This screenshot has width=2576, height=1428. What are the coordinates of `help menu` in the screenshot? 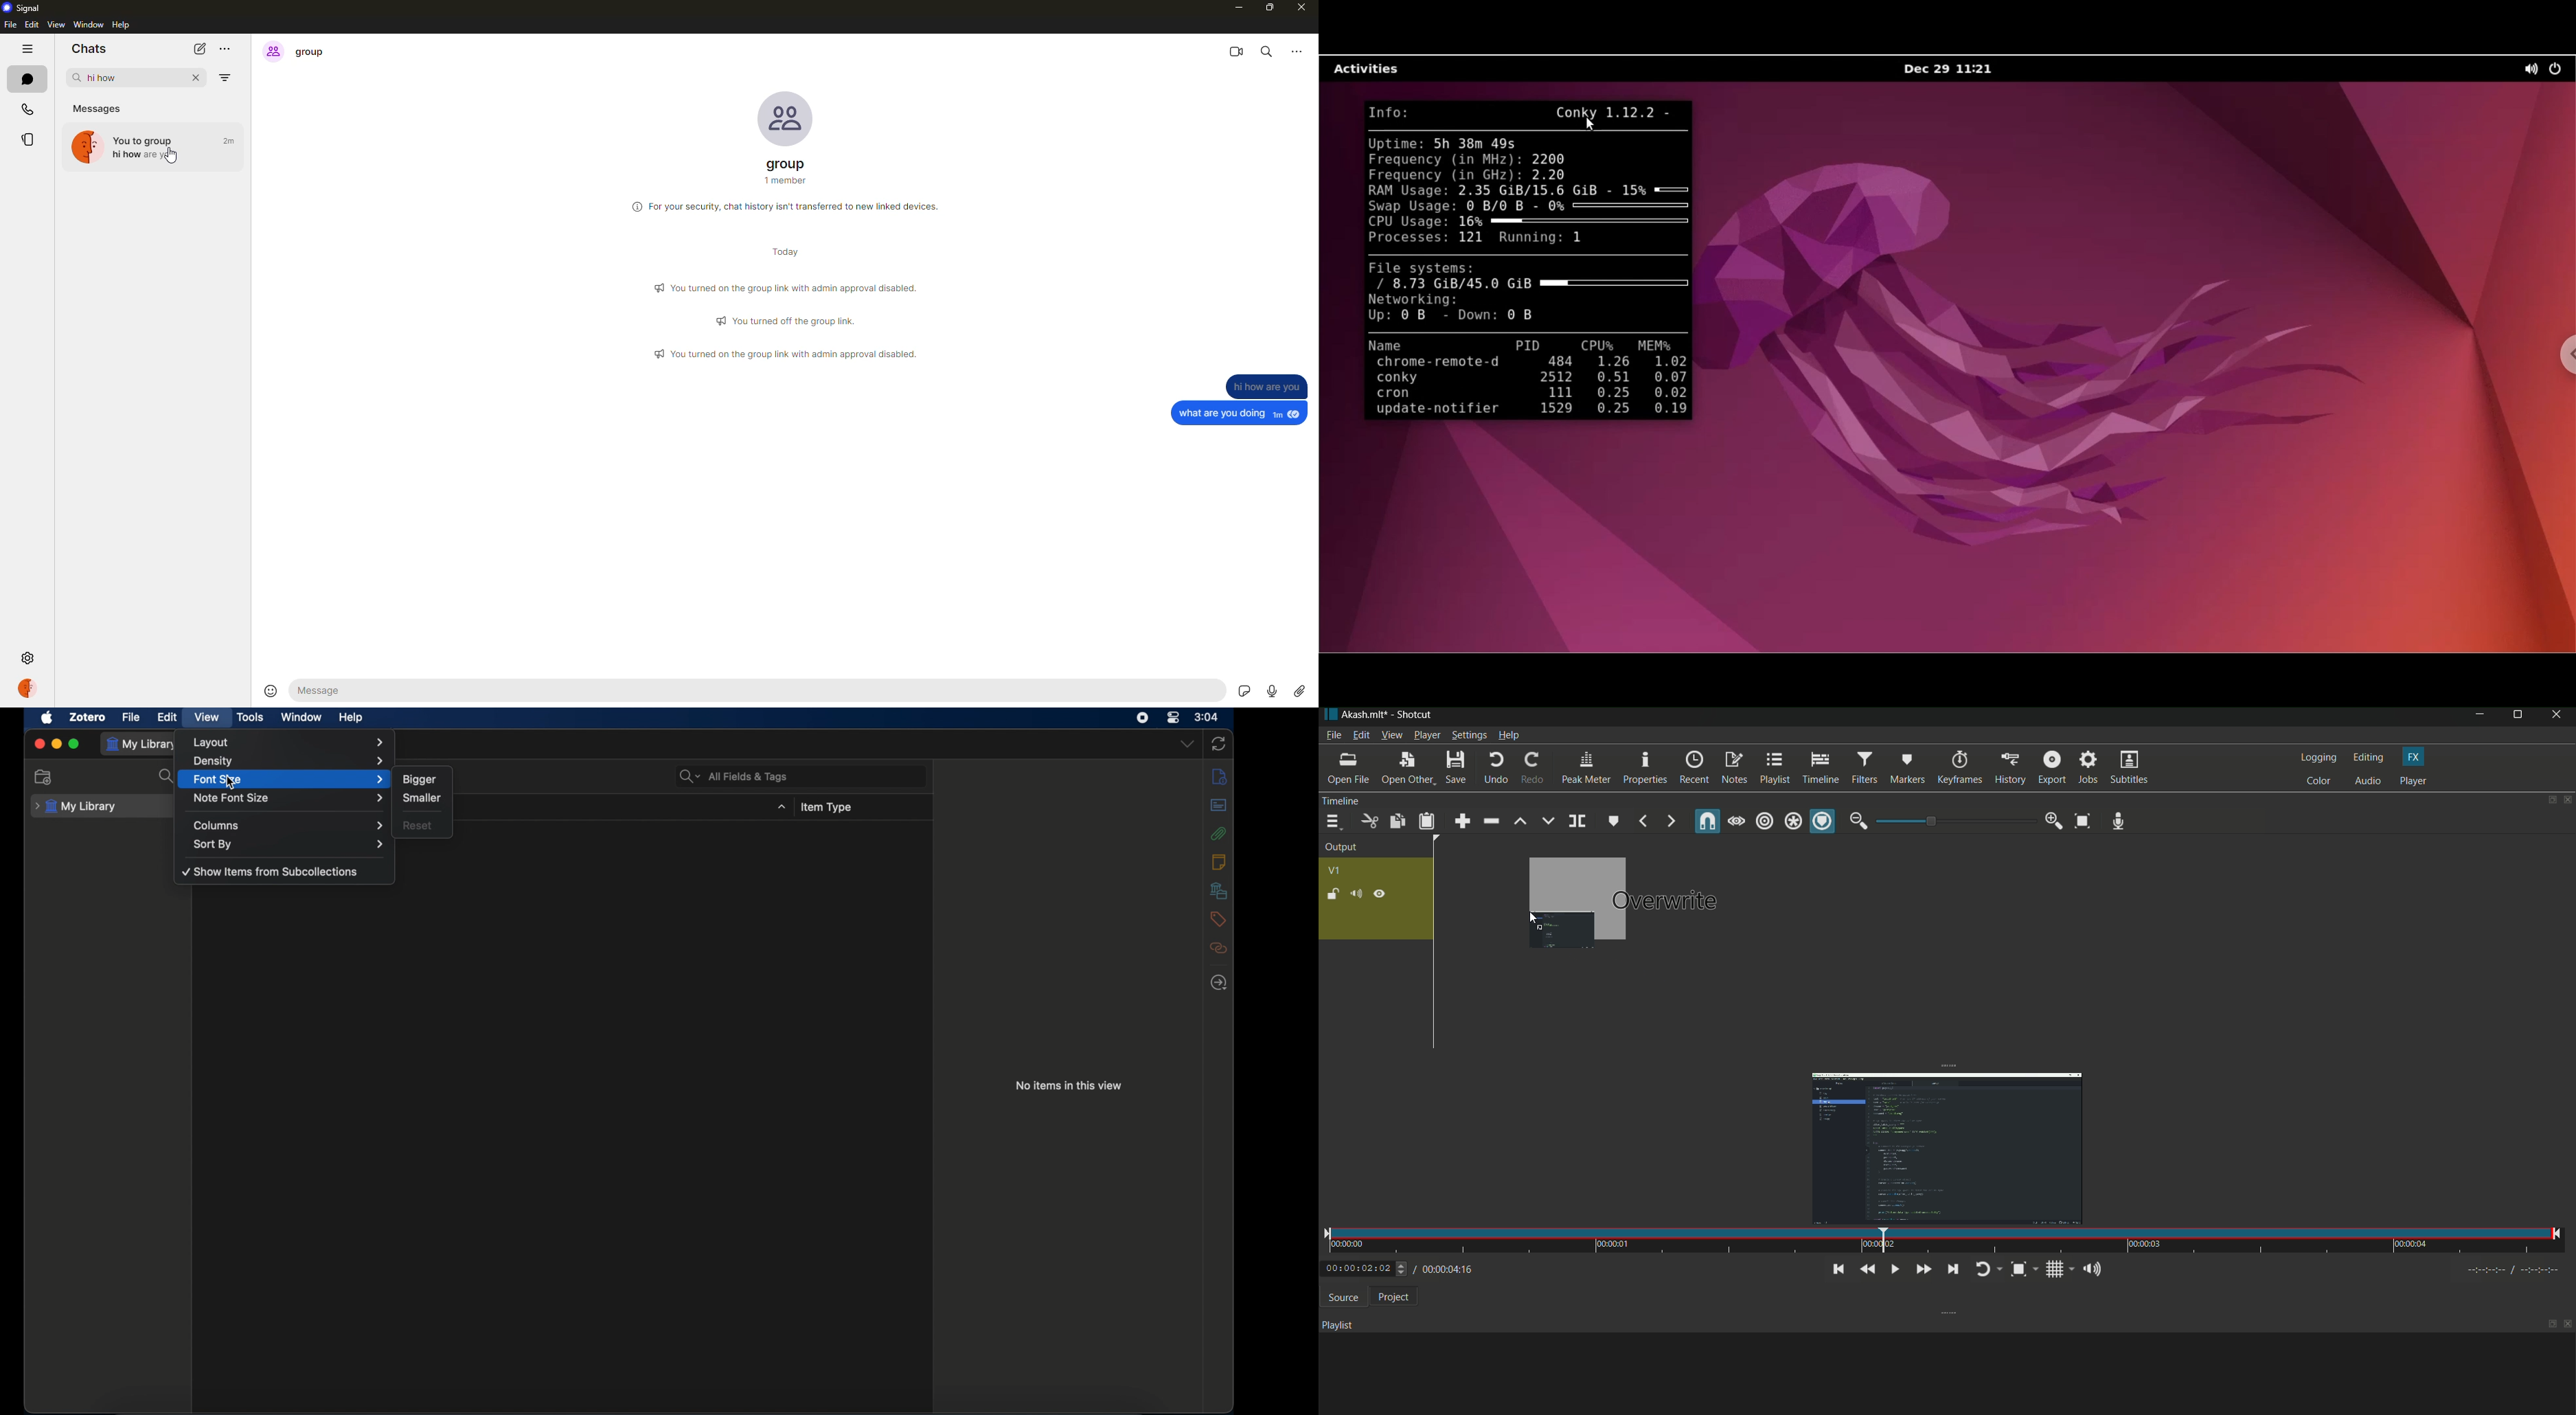 It's located at (1510, 735).